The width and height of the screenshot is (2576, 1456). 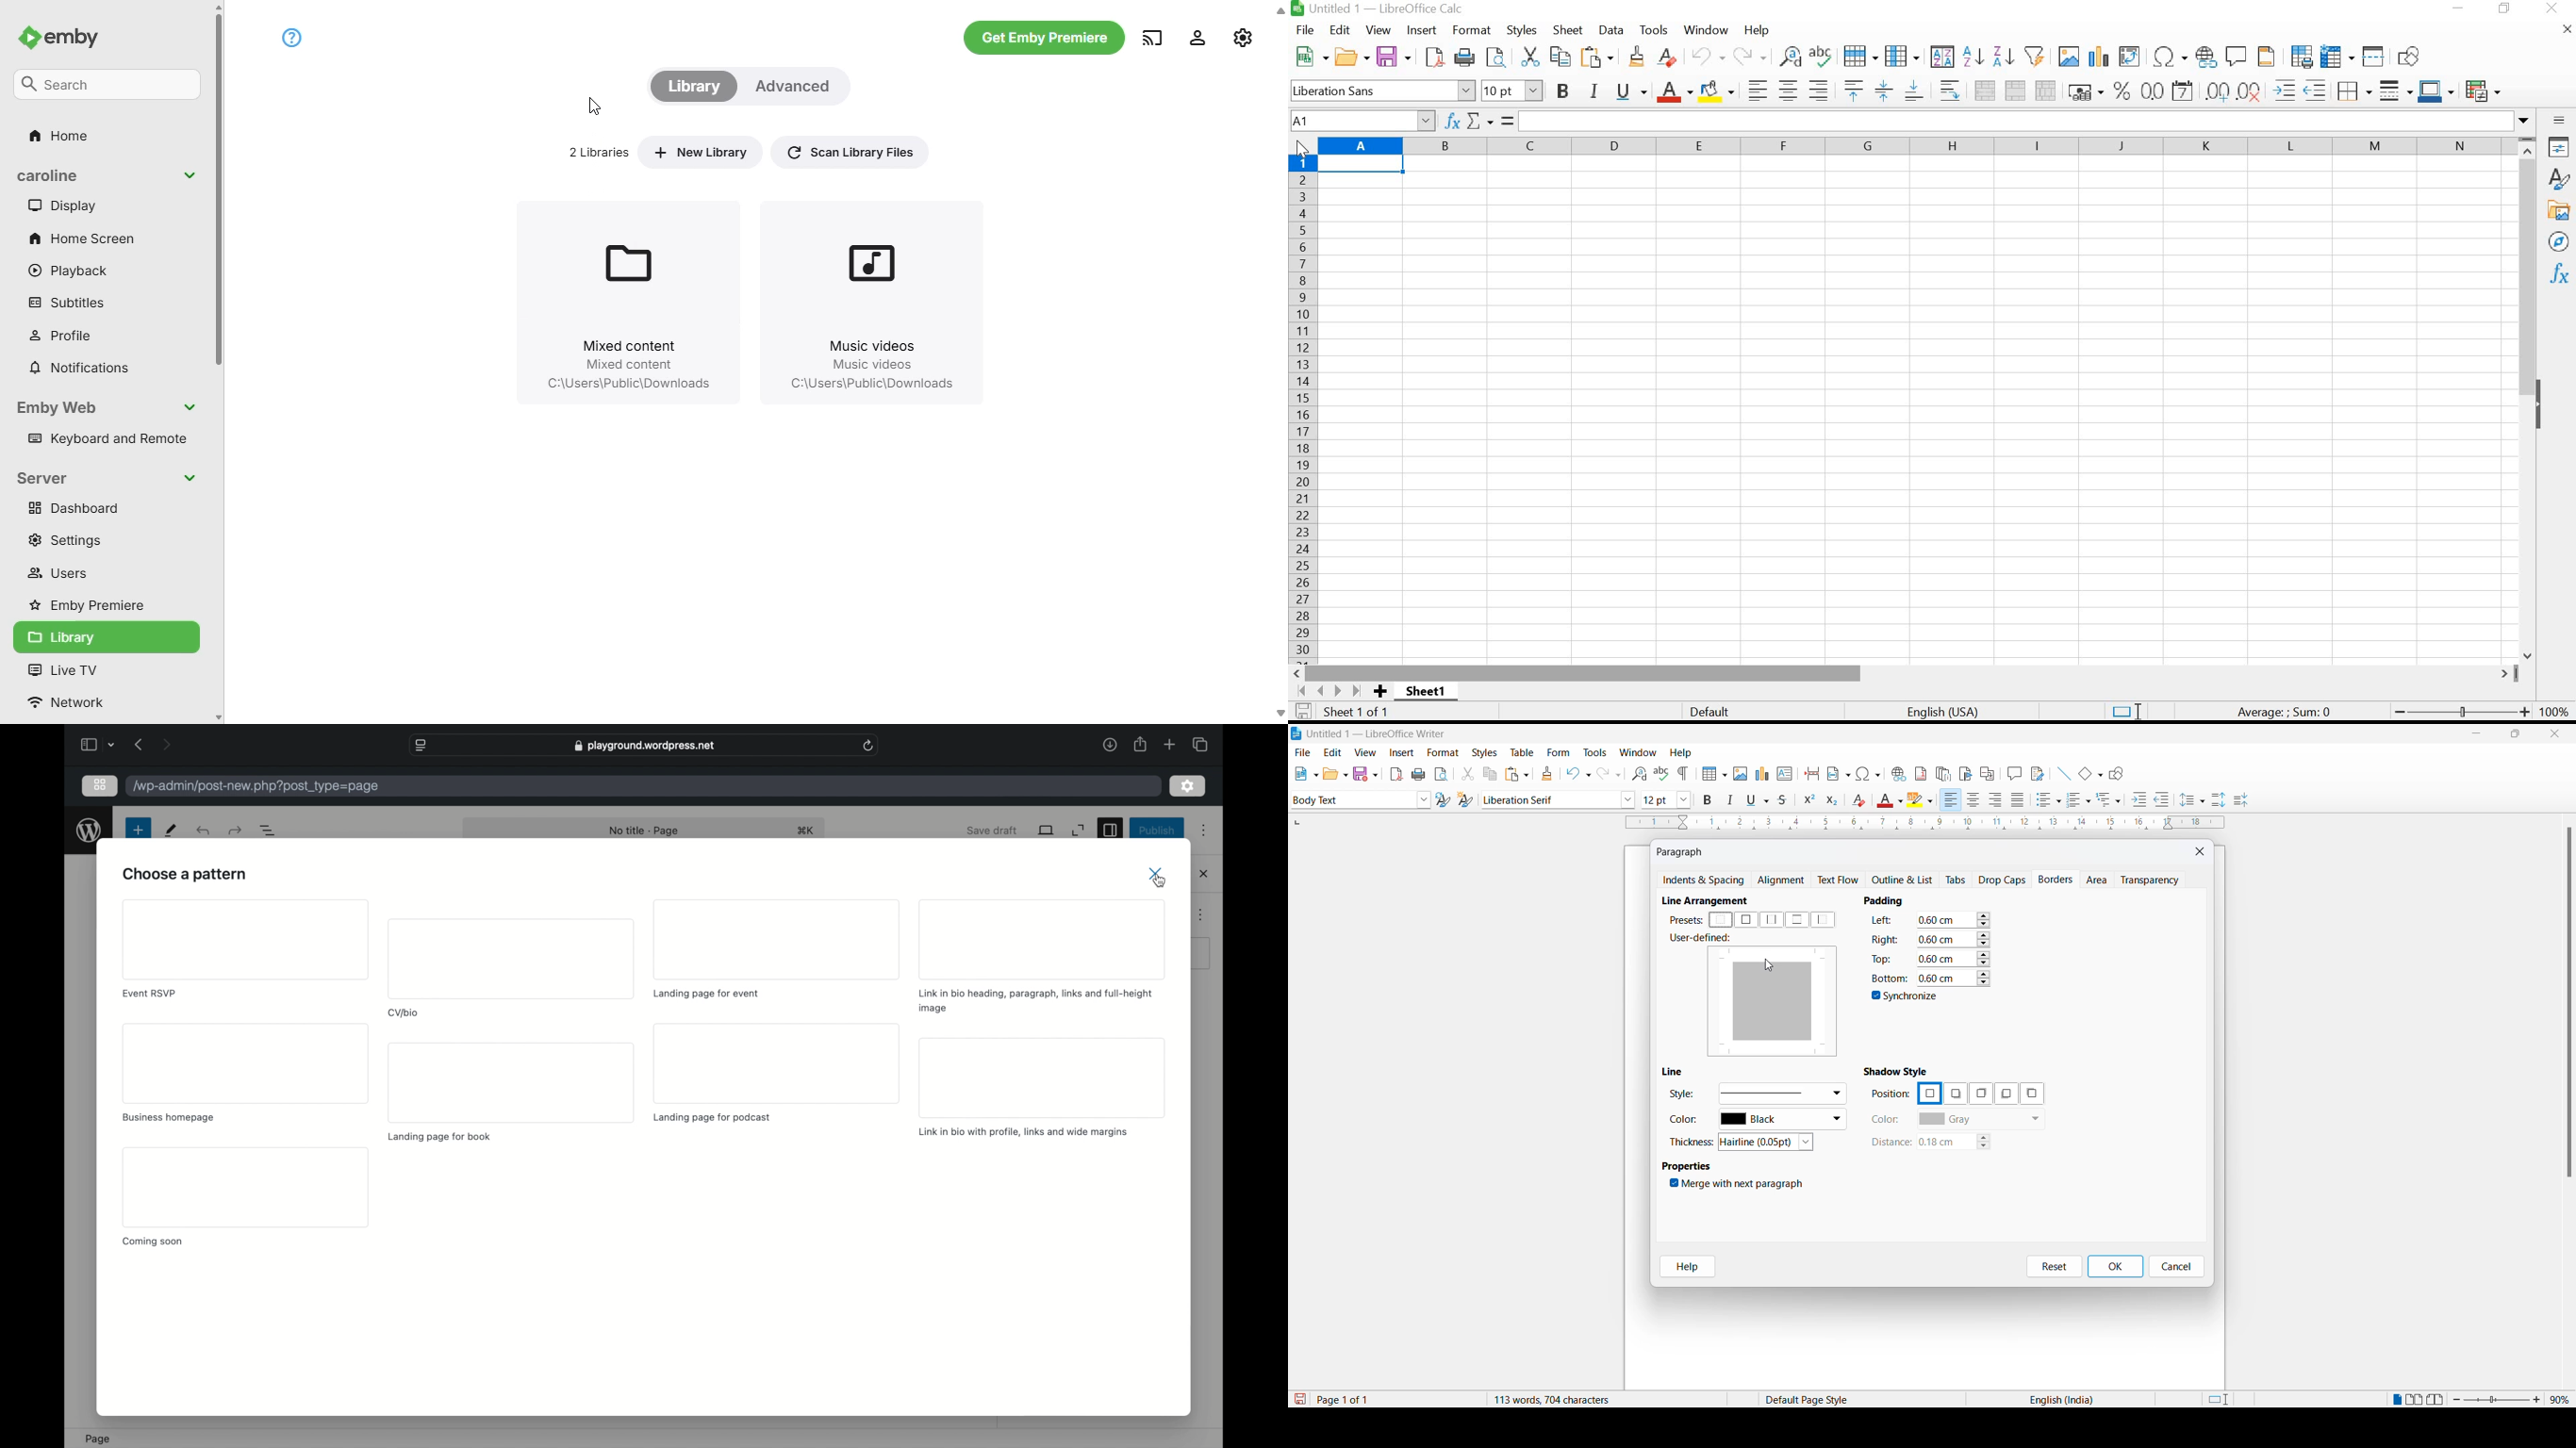 I want to click on formula, so click(x=1505, y=121).